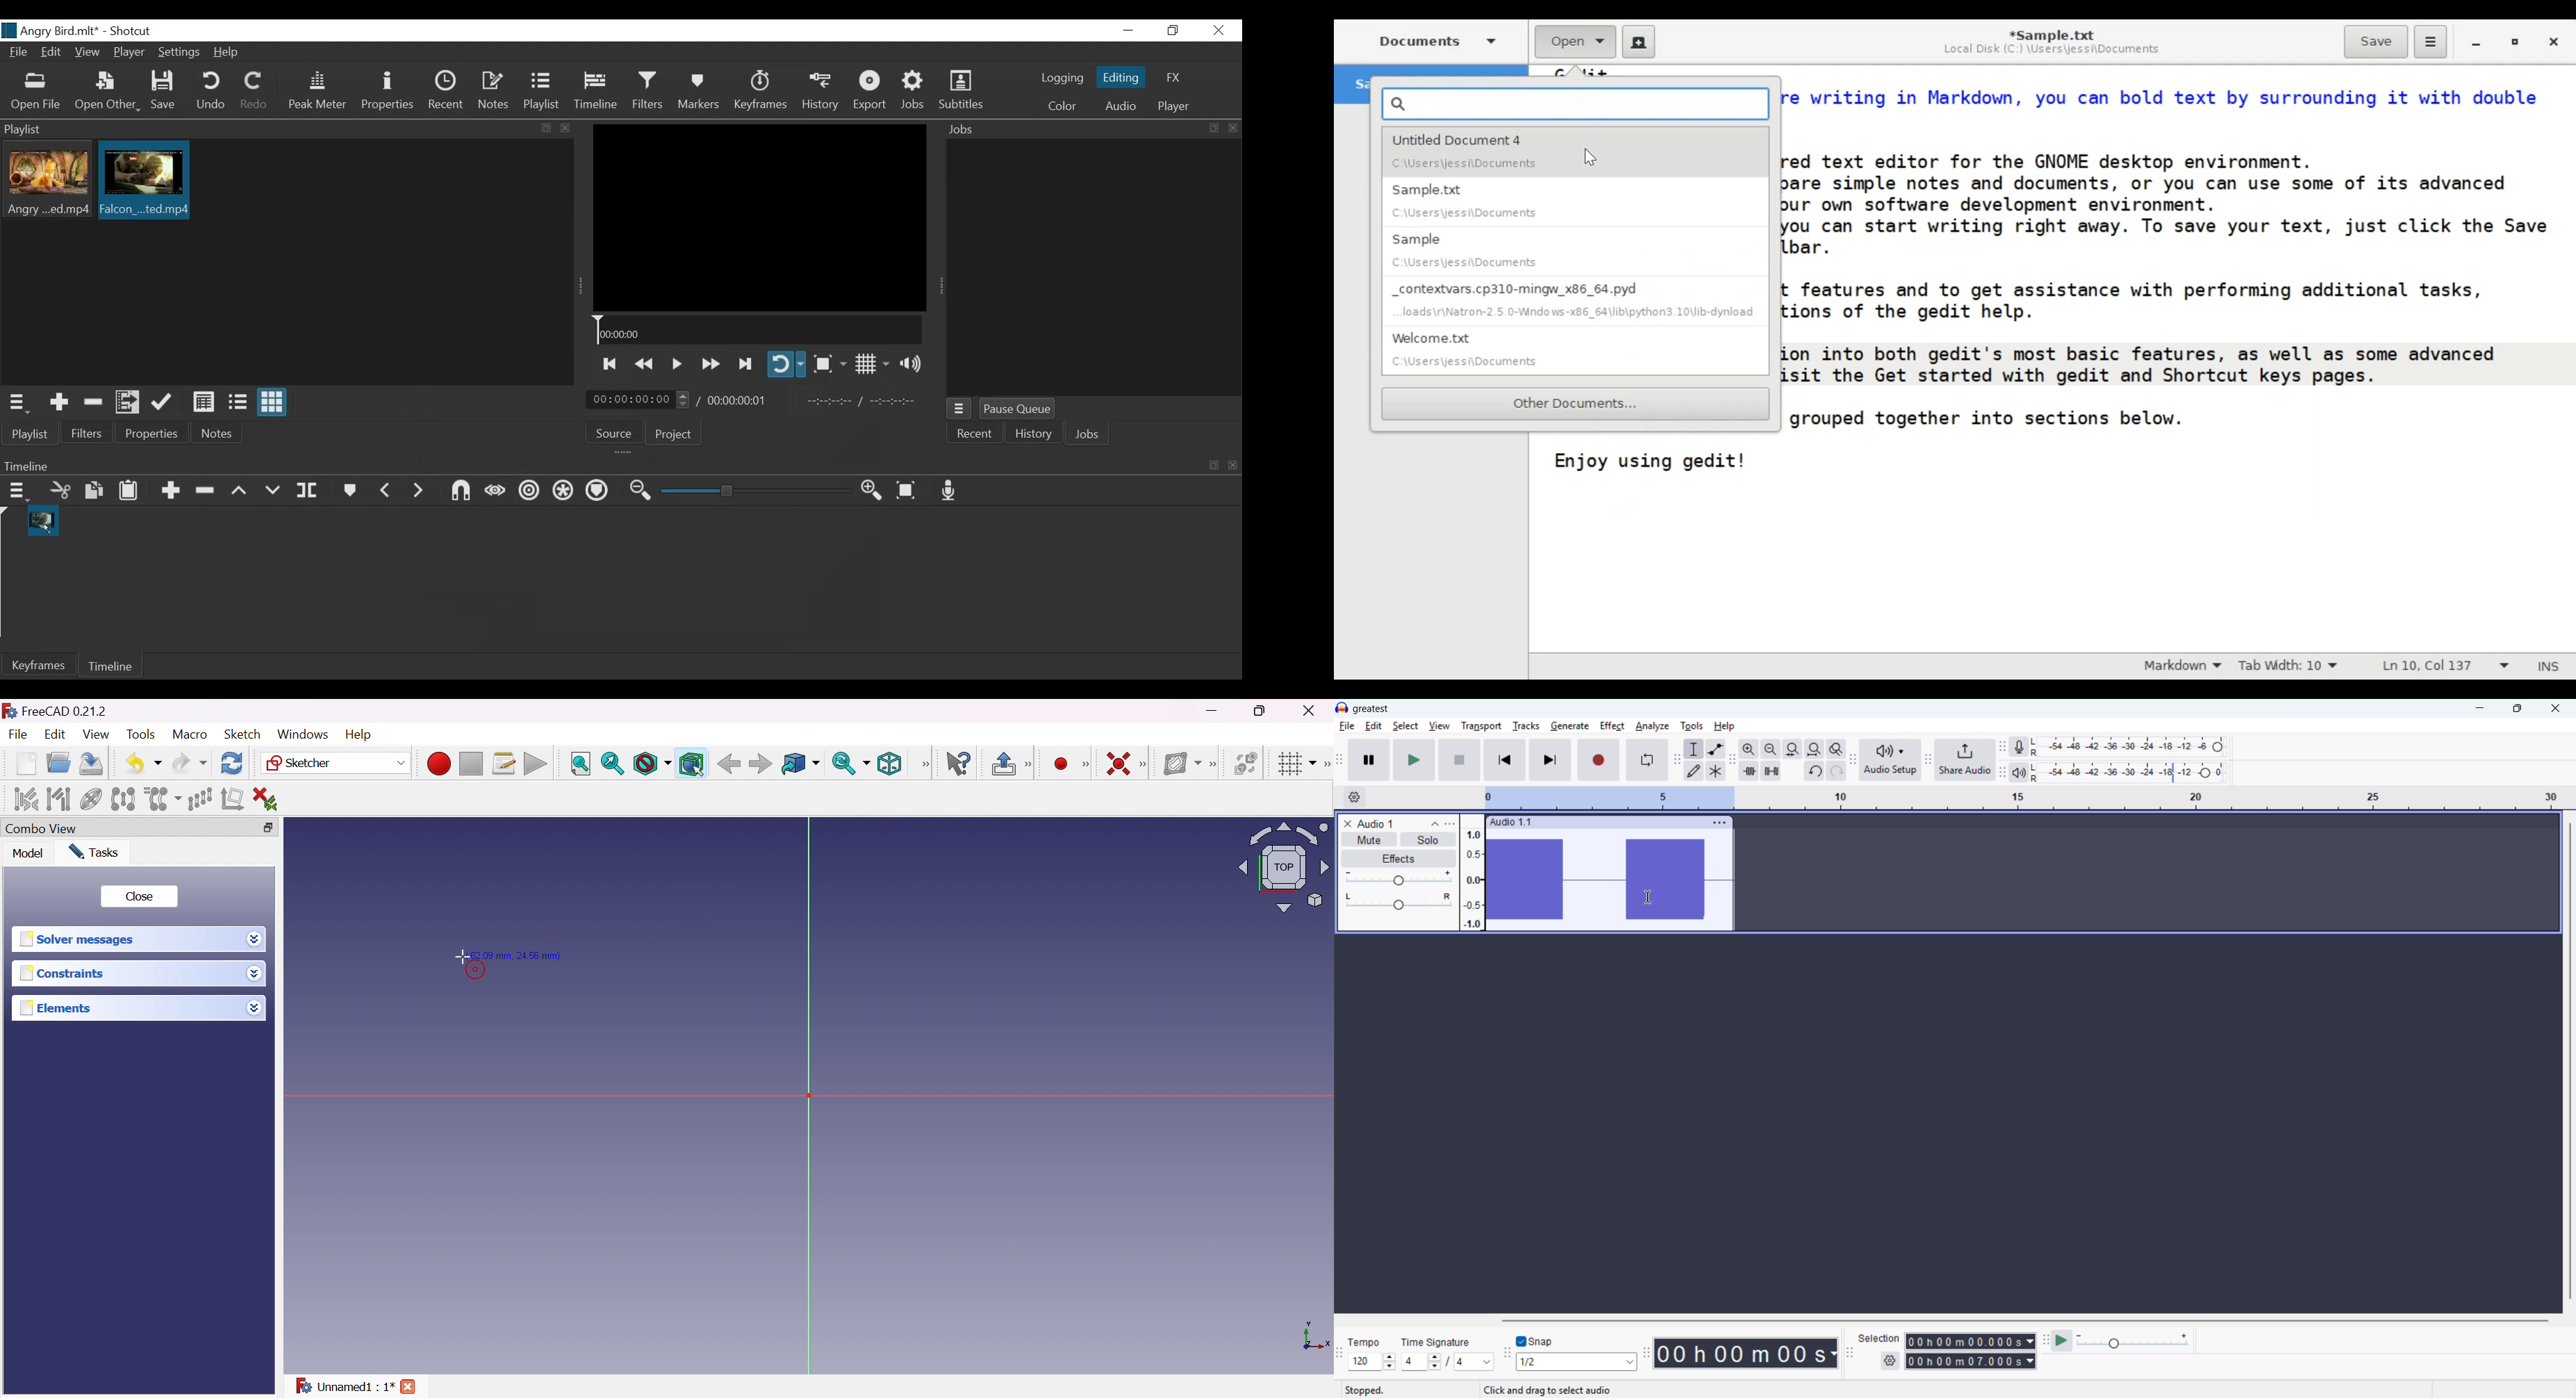 The height and width of the screenshot is (1400, 2576). Describe the element at coordinates (144, 763) in the screenshot. I see `Undo` at that location.